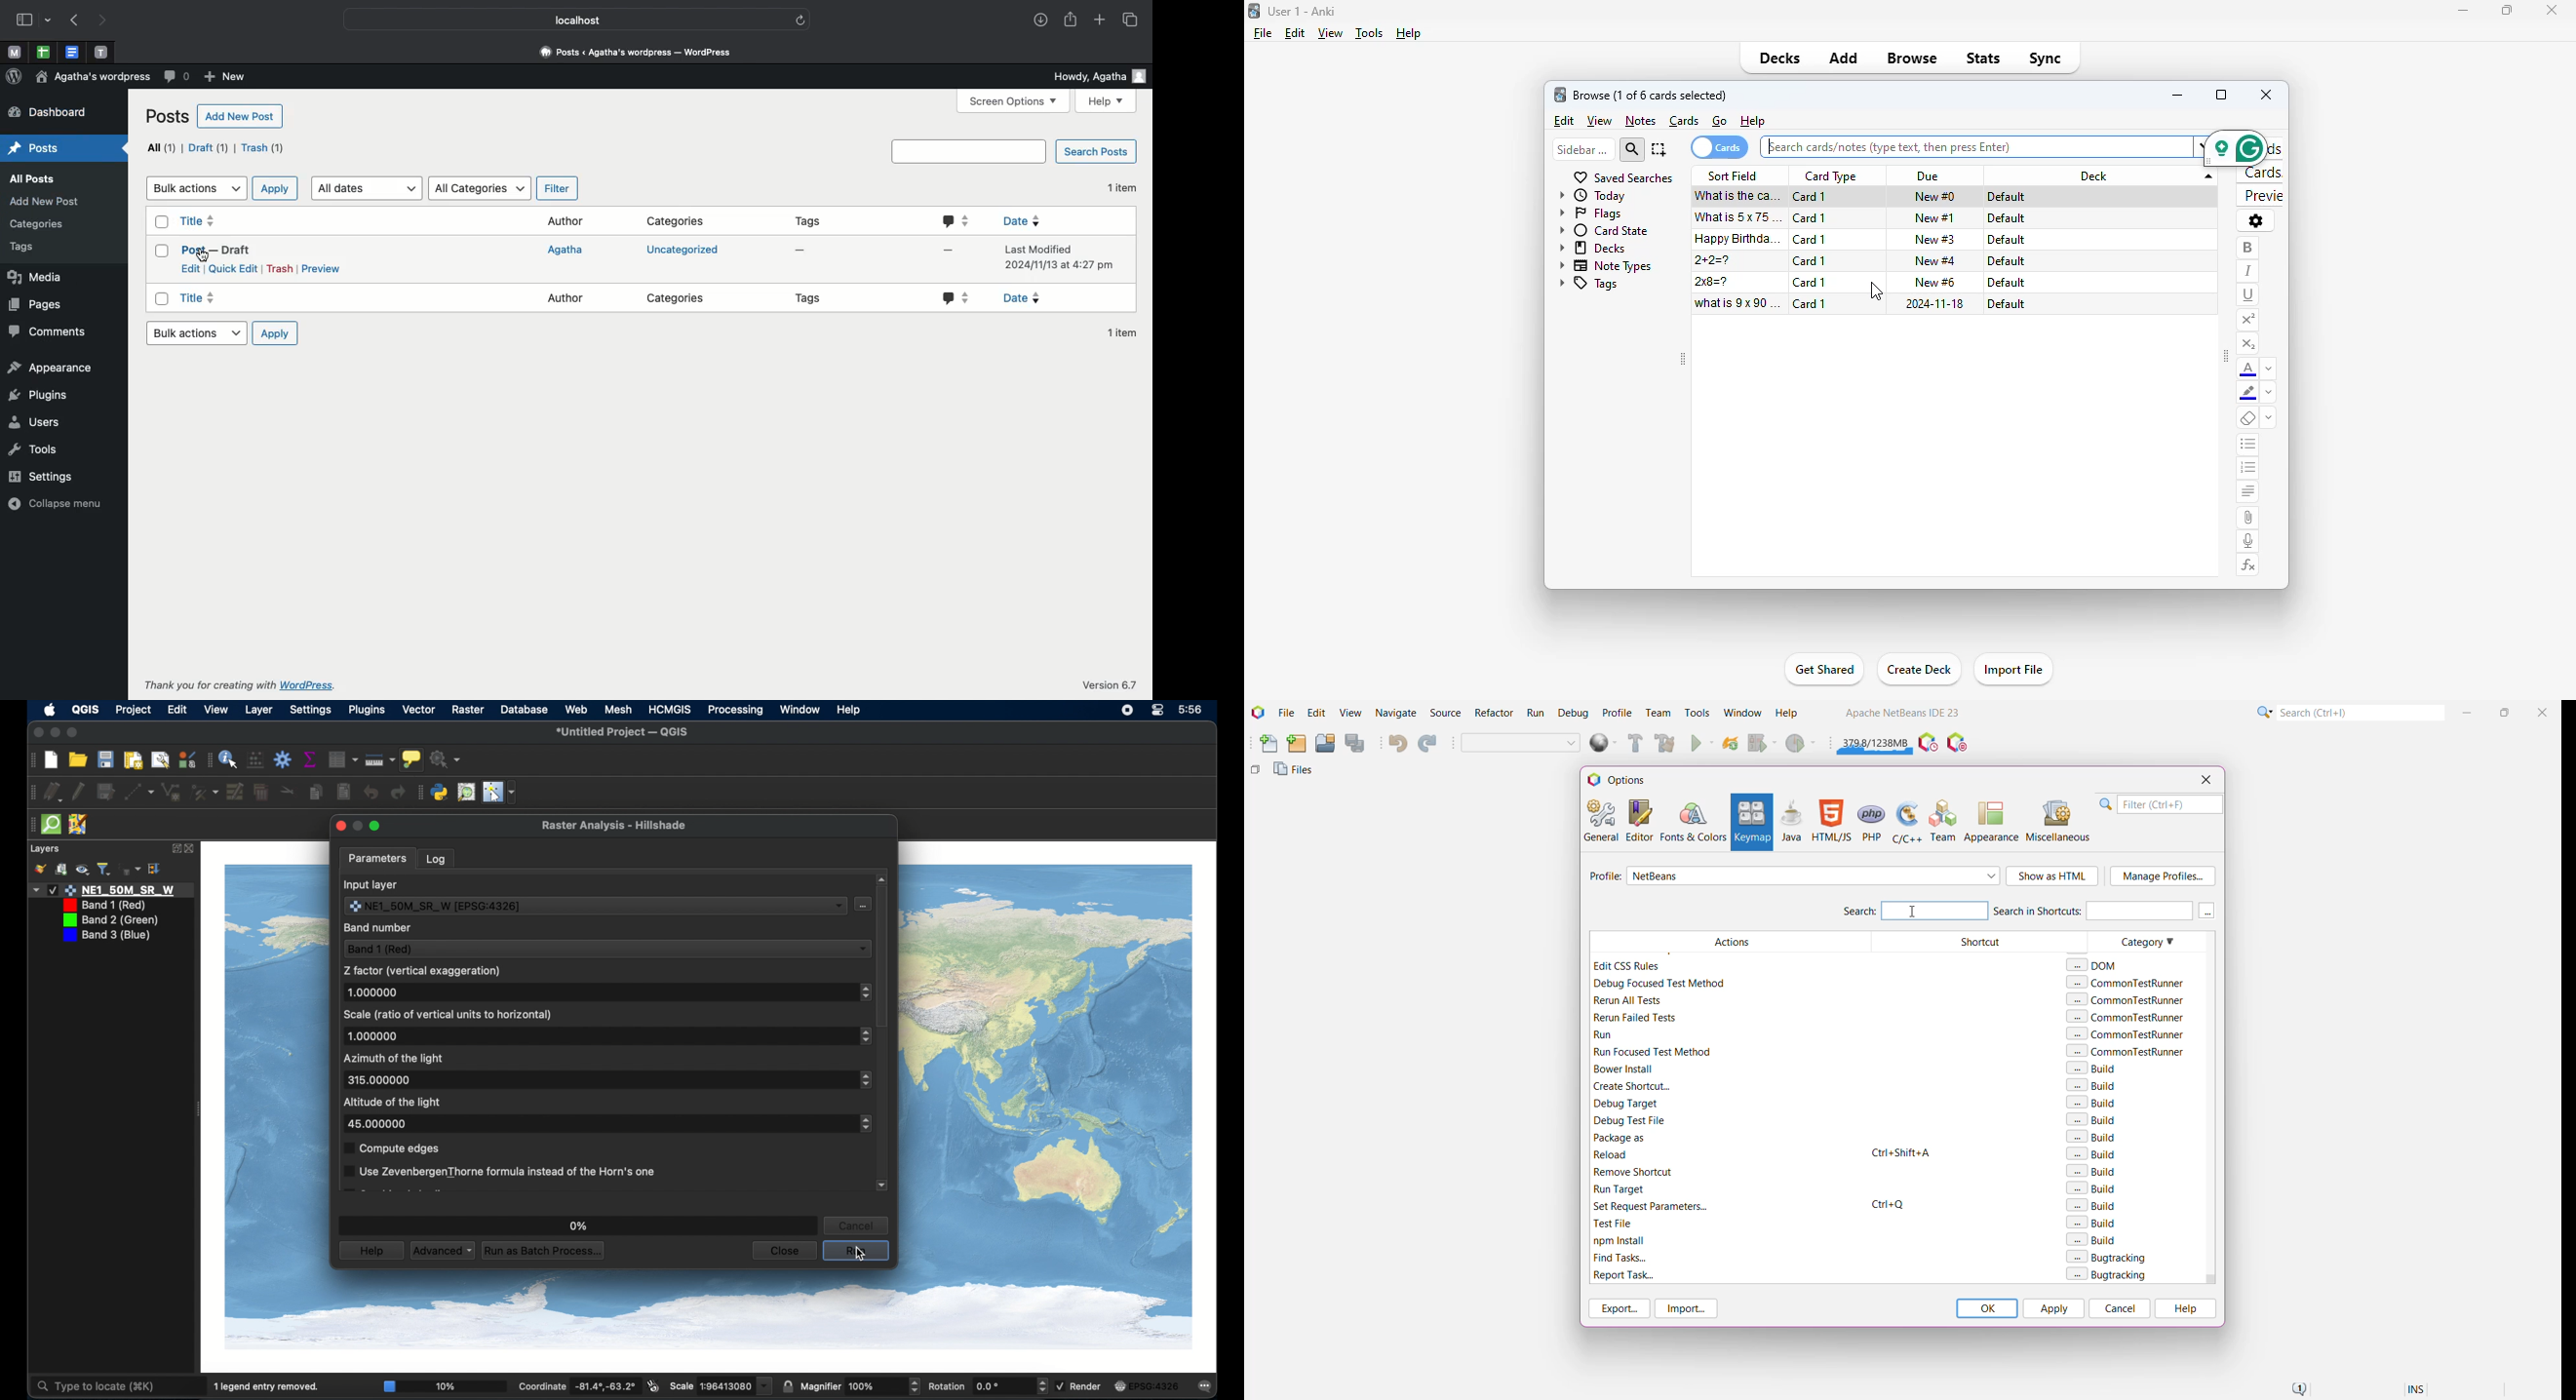 Image resolution: width=2576 pixels, height=1400 pixels. What do you see at coordinates (1108, 102) in the screenshot?
I see `Help` at bounding box center [1108, 102].